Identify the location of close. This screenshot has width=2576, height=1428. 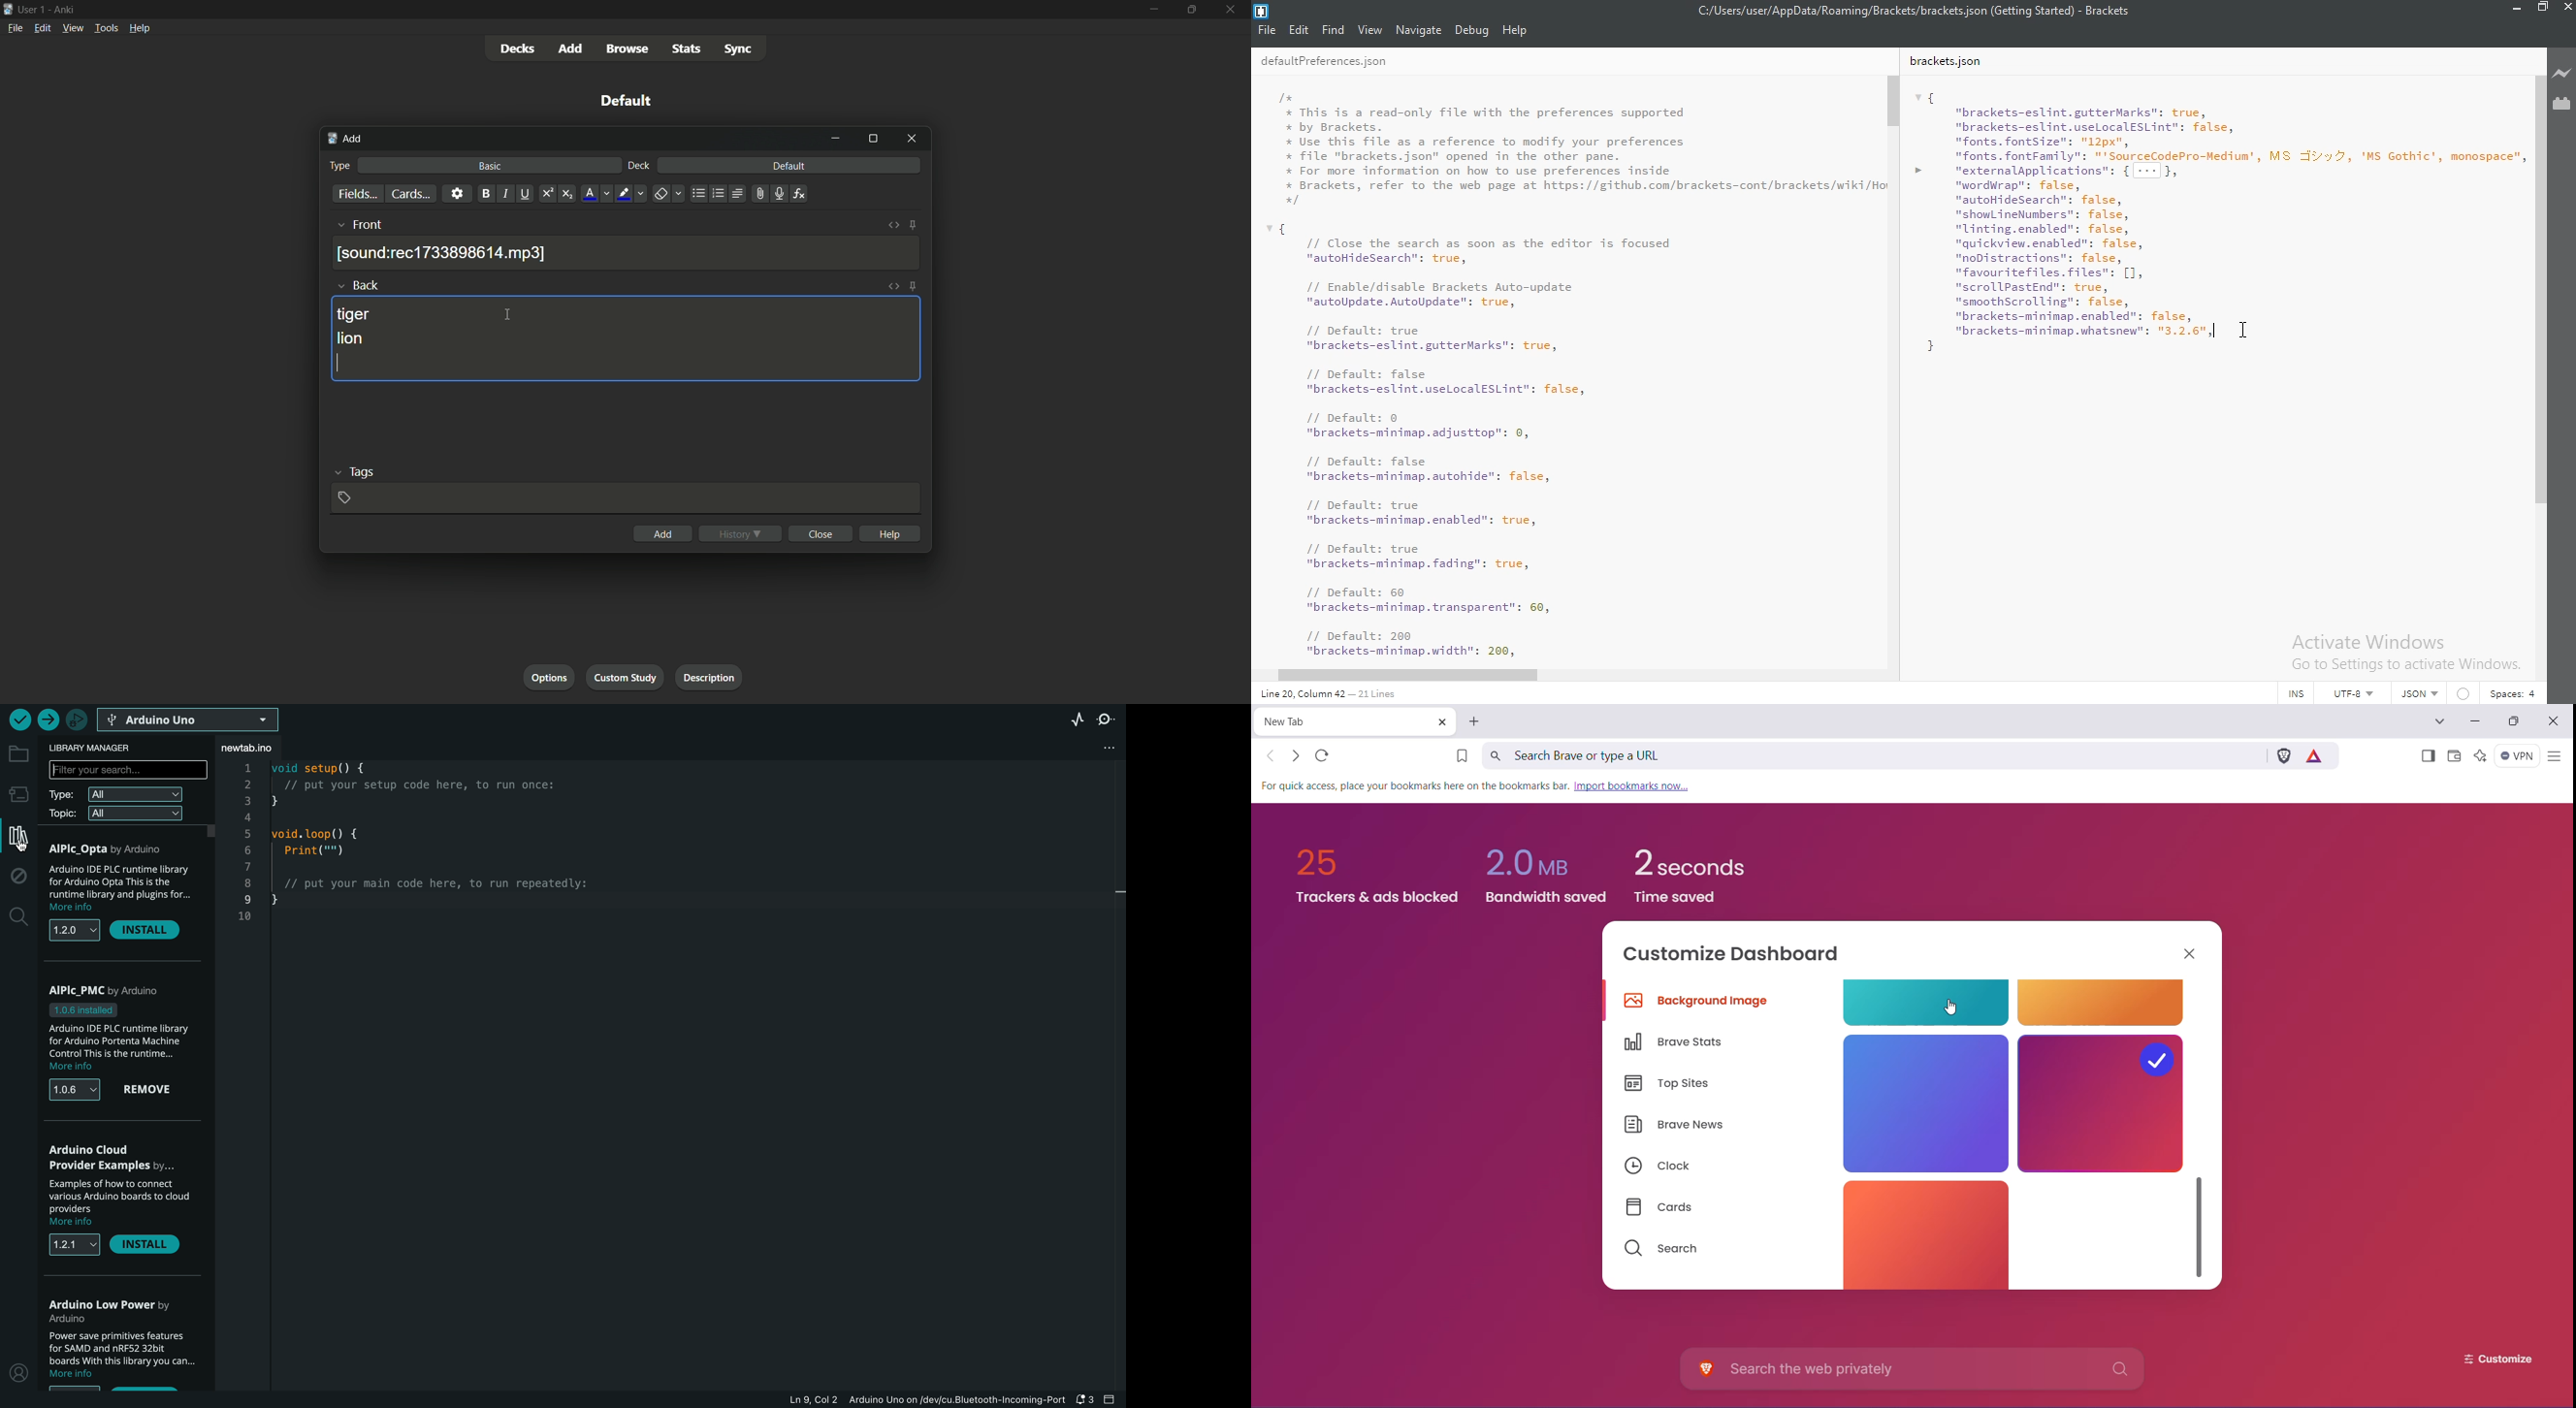
(820, 534).